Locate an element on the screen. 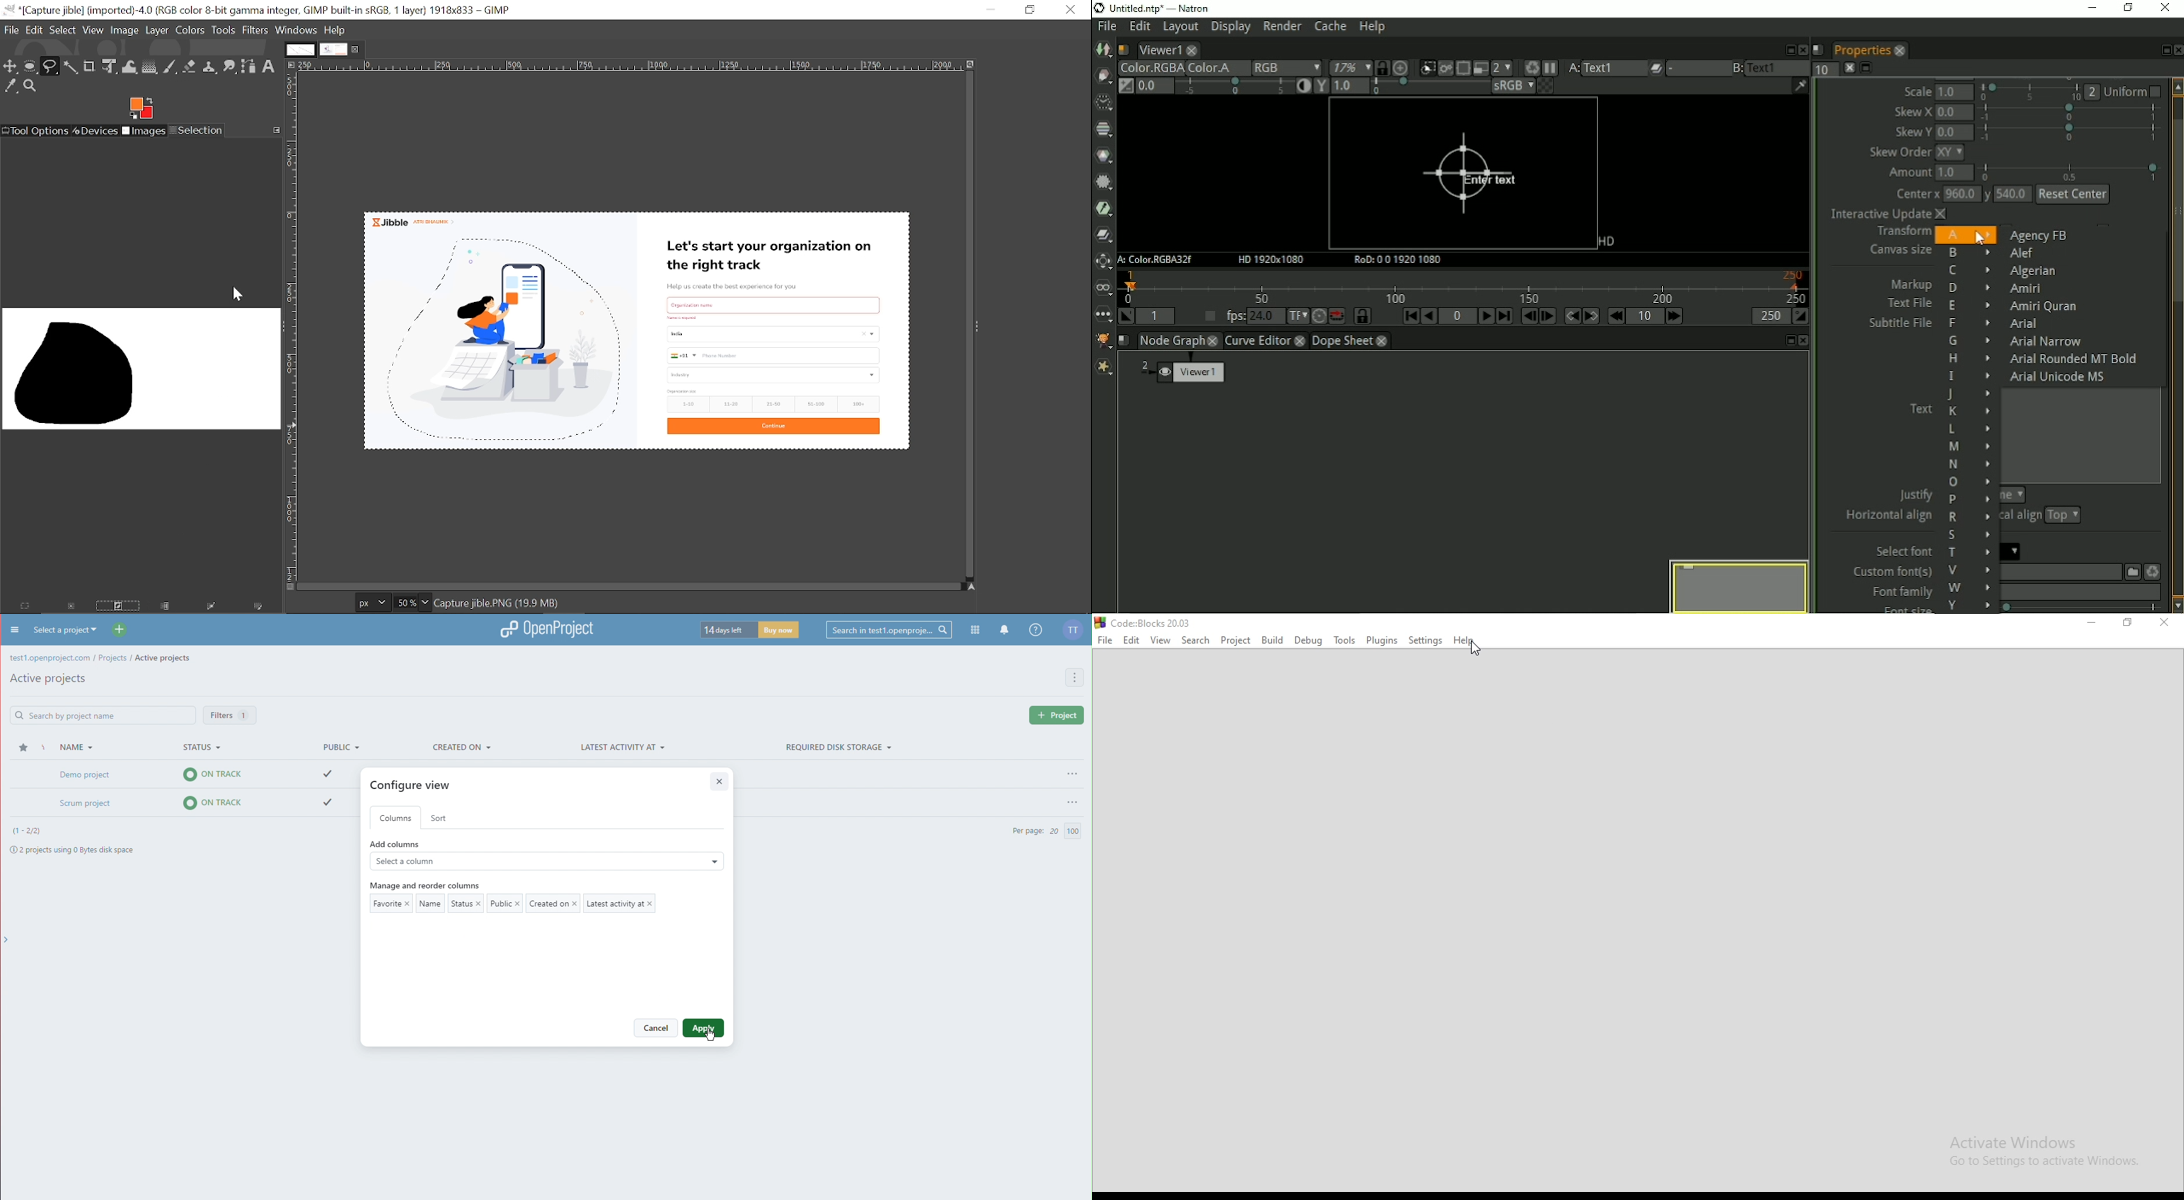 This screenshot has width=2184, height=1204. File is located at coordinates (11, 28).